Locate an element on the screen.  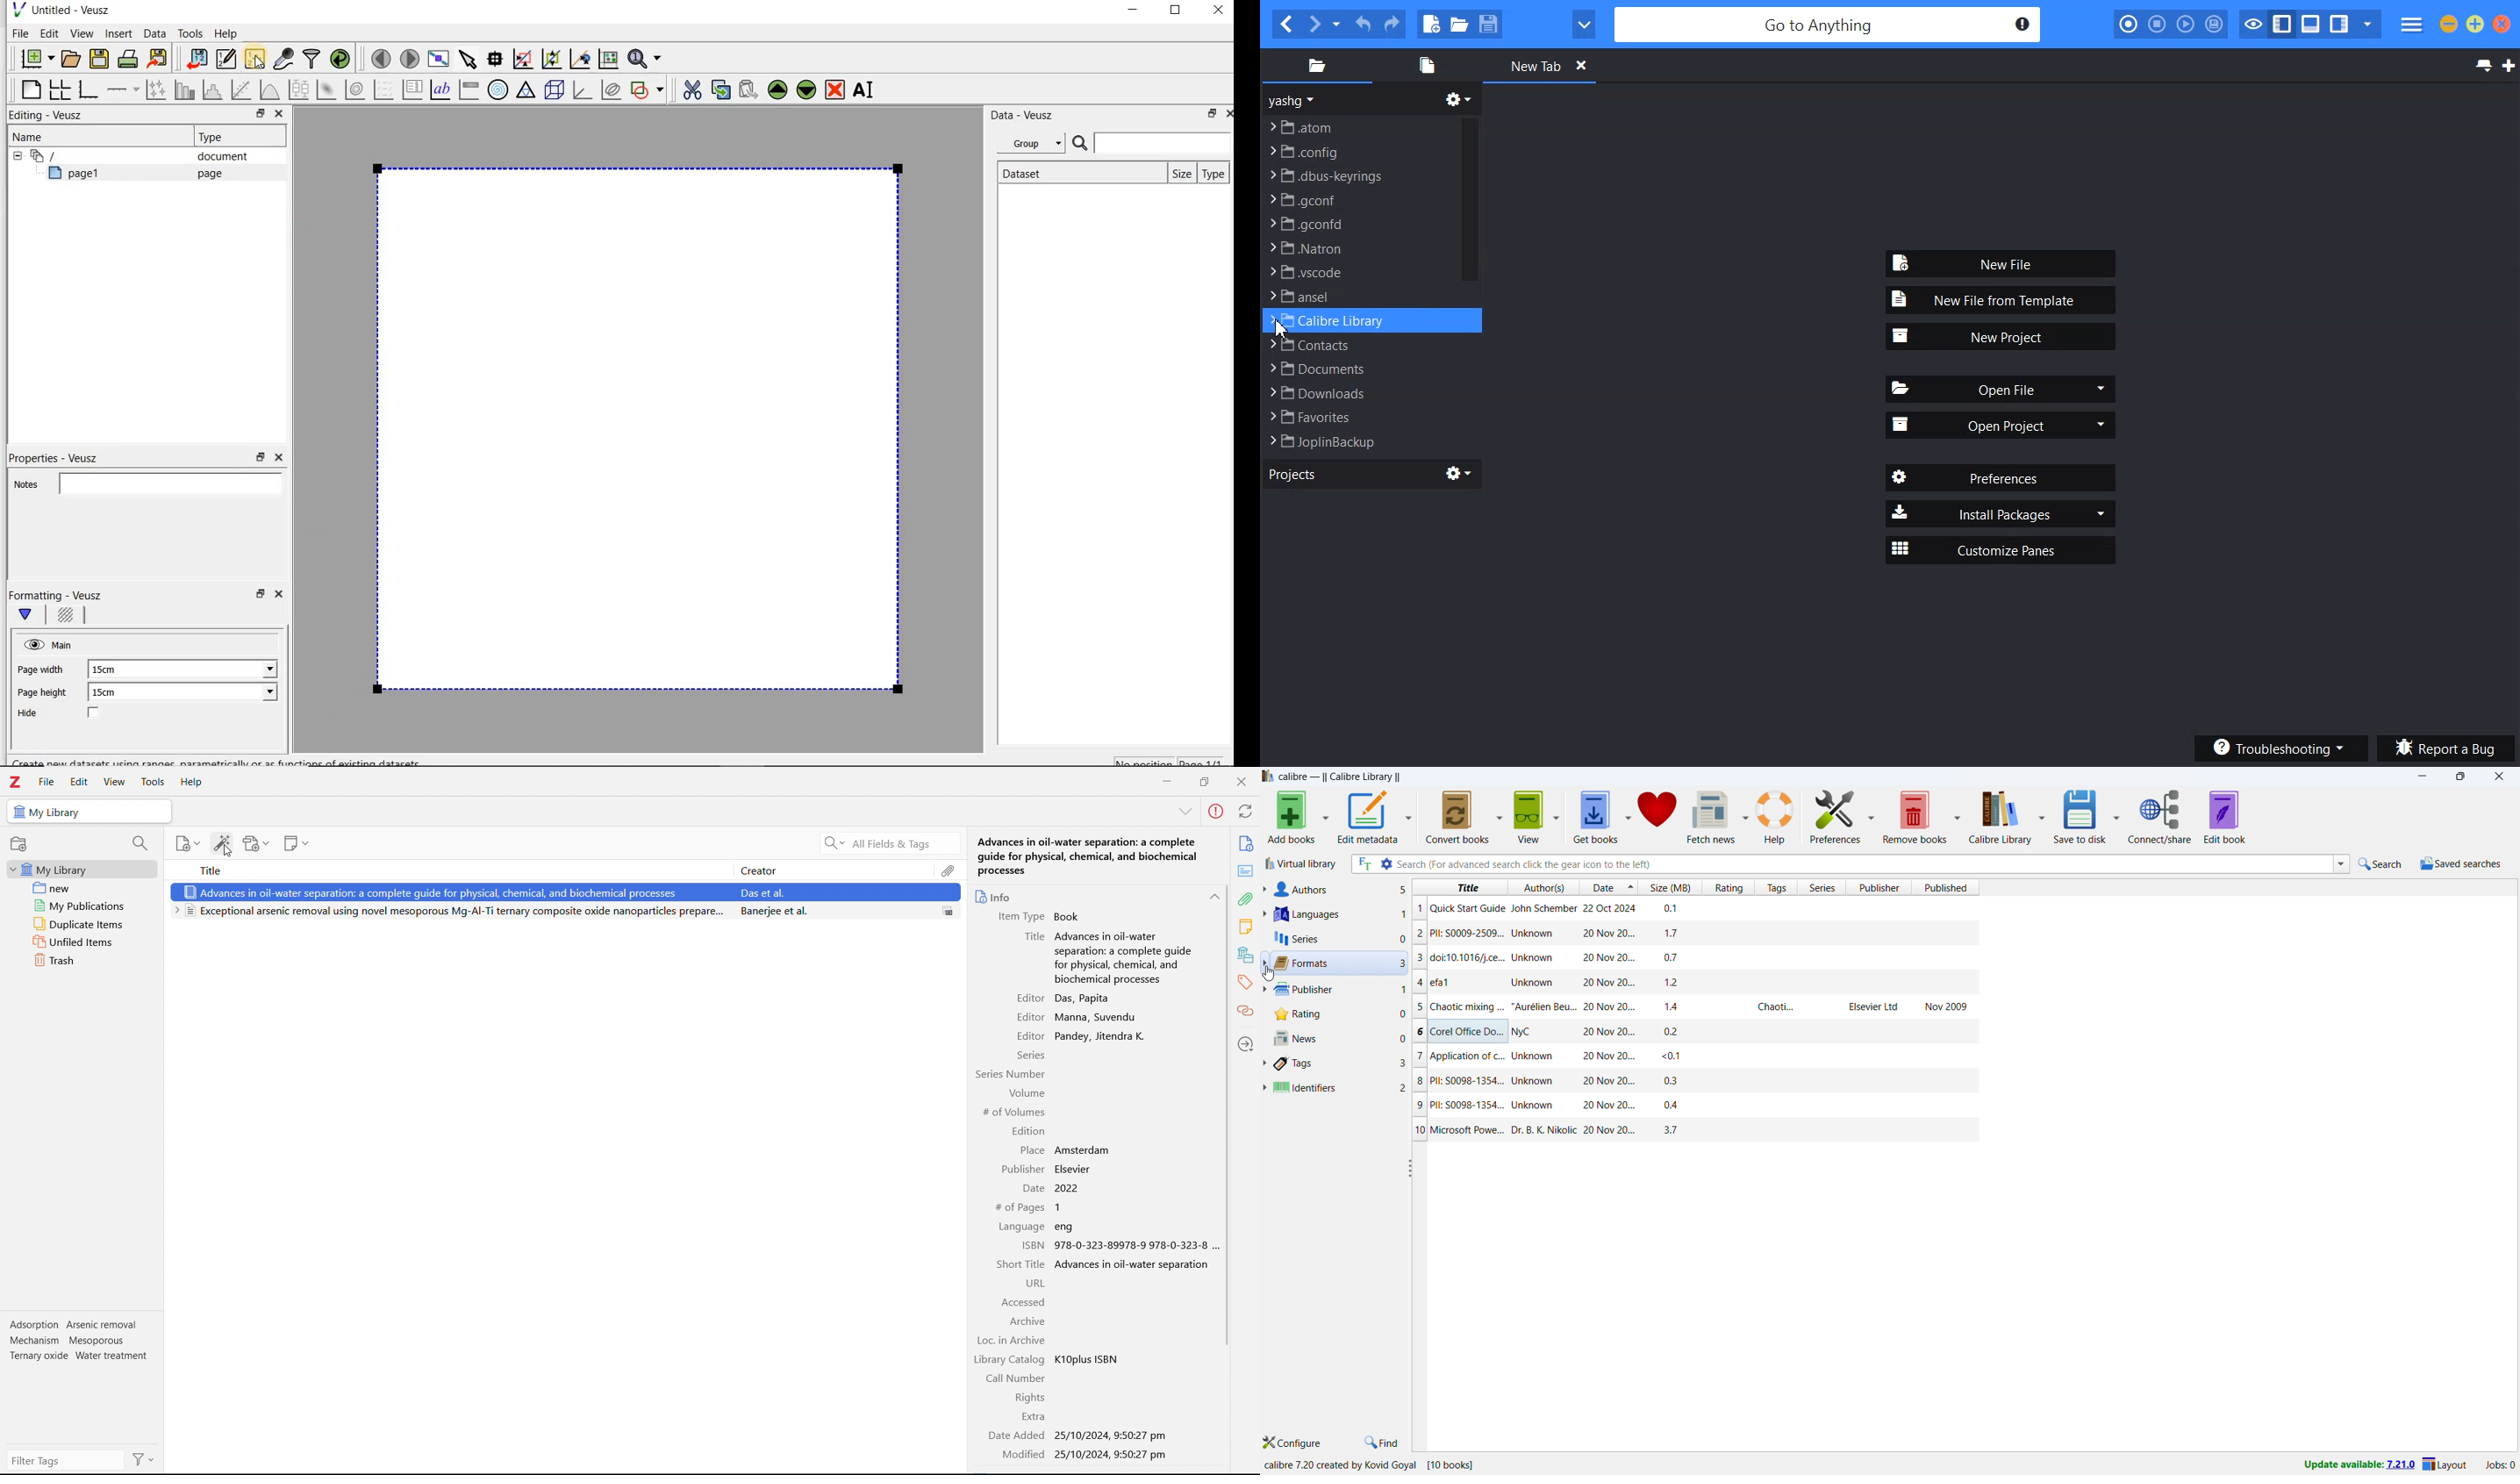
add item is located at coordinates (189, 844).